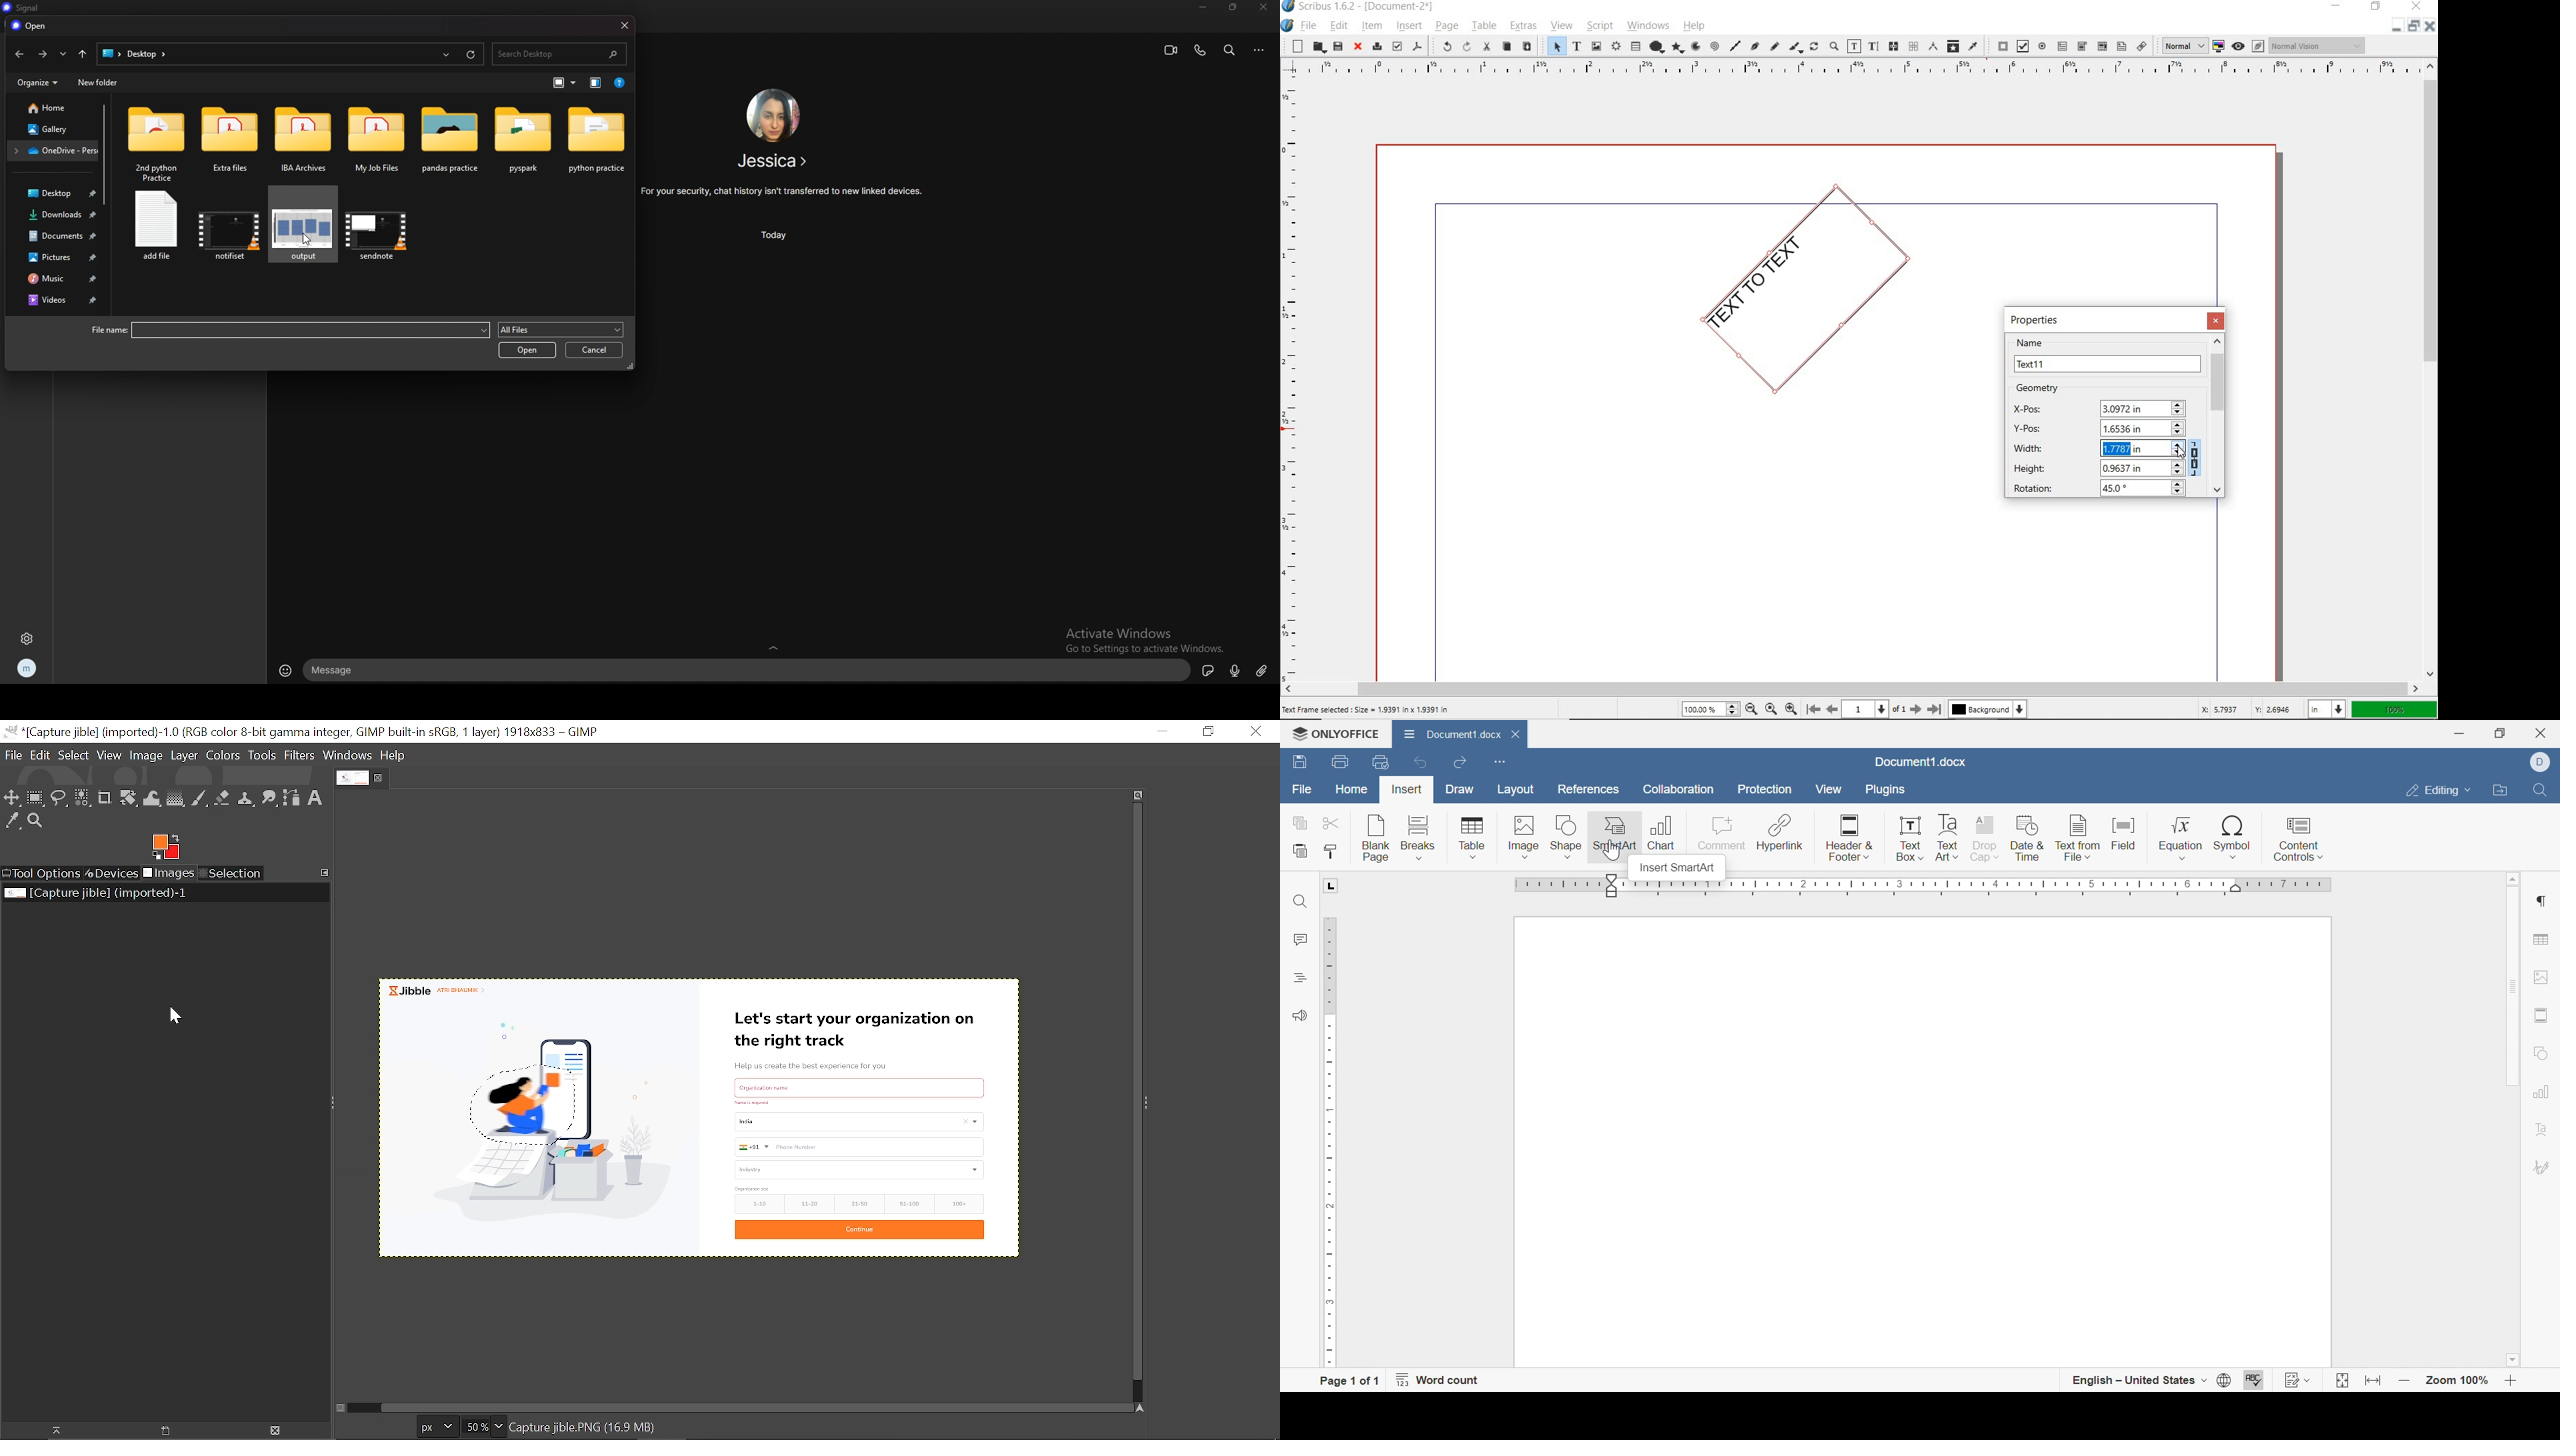  What do you see at coordinates (2511, 1360) in the screenshot?
I see `Scroll down` at bounding box center [2511, 1360].